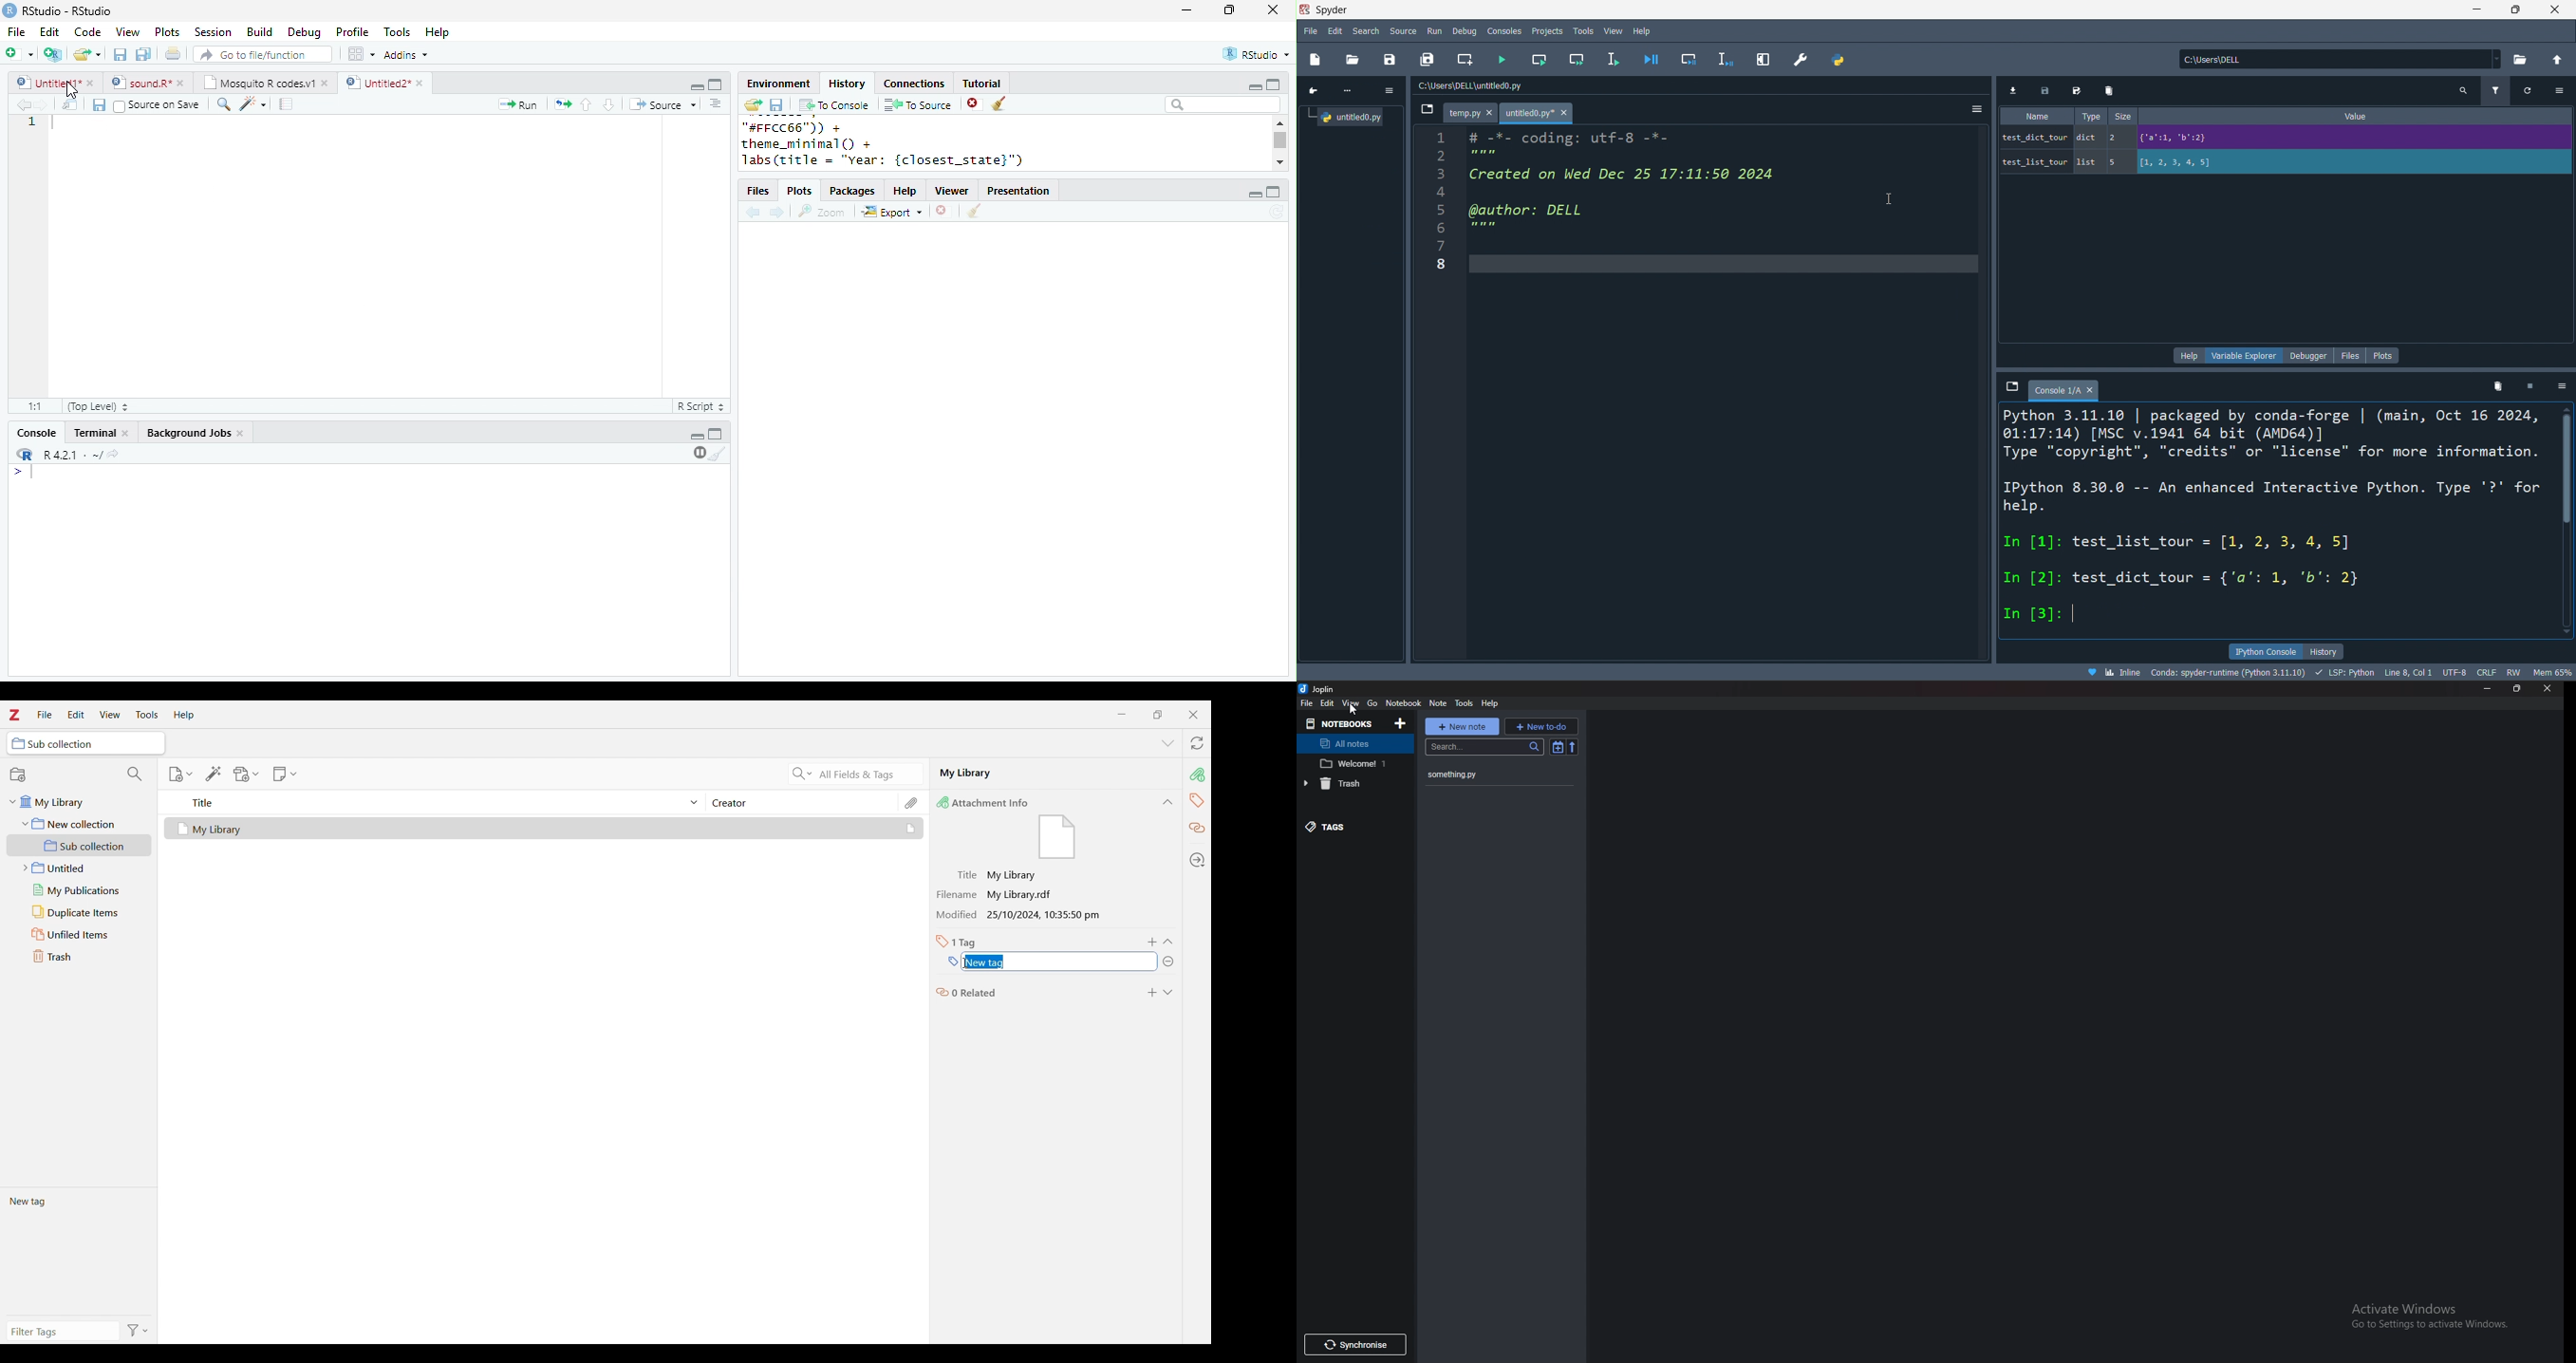 Image resolution: width=2576 pixels, height=1372 pixels. Describe the element at coordinates (719, 453) in the screenshot. I see `clear` at that location.